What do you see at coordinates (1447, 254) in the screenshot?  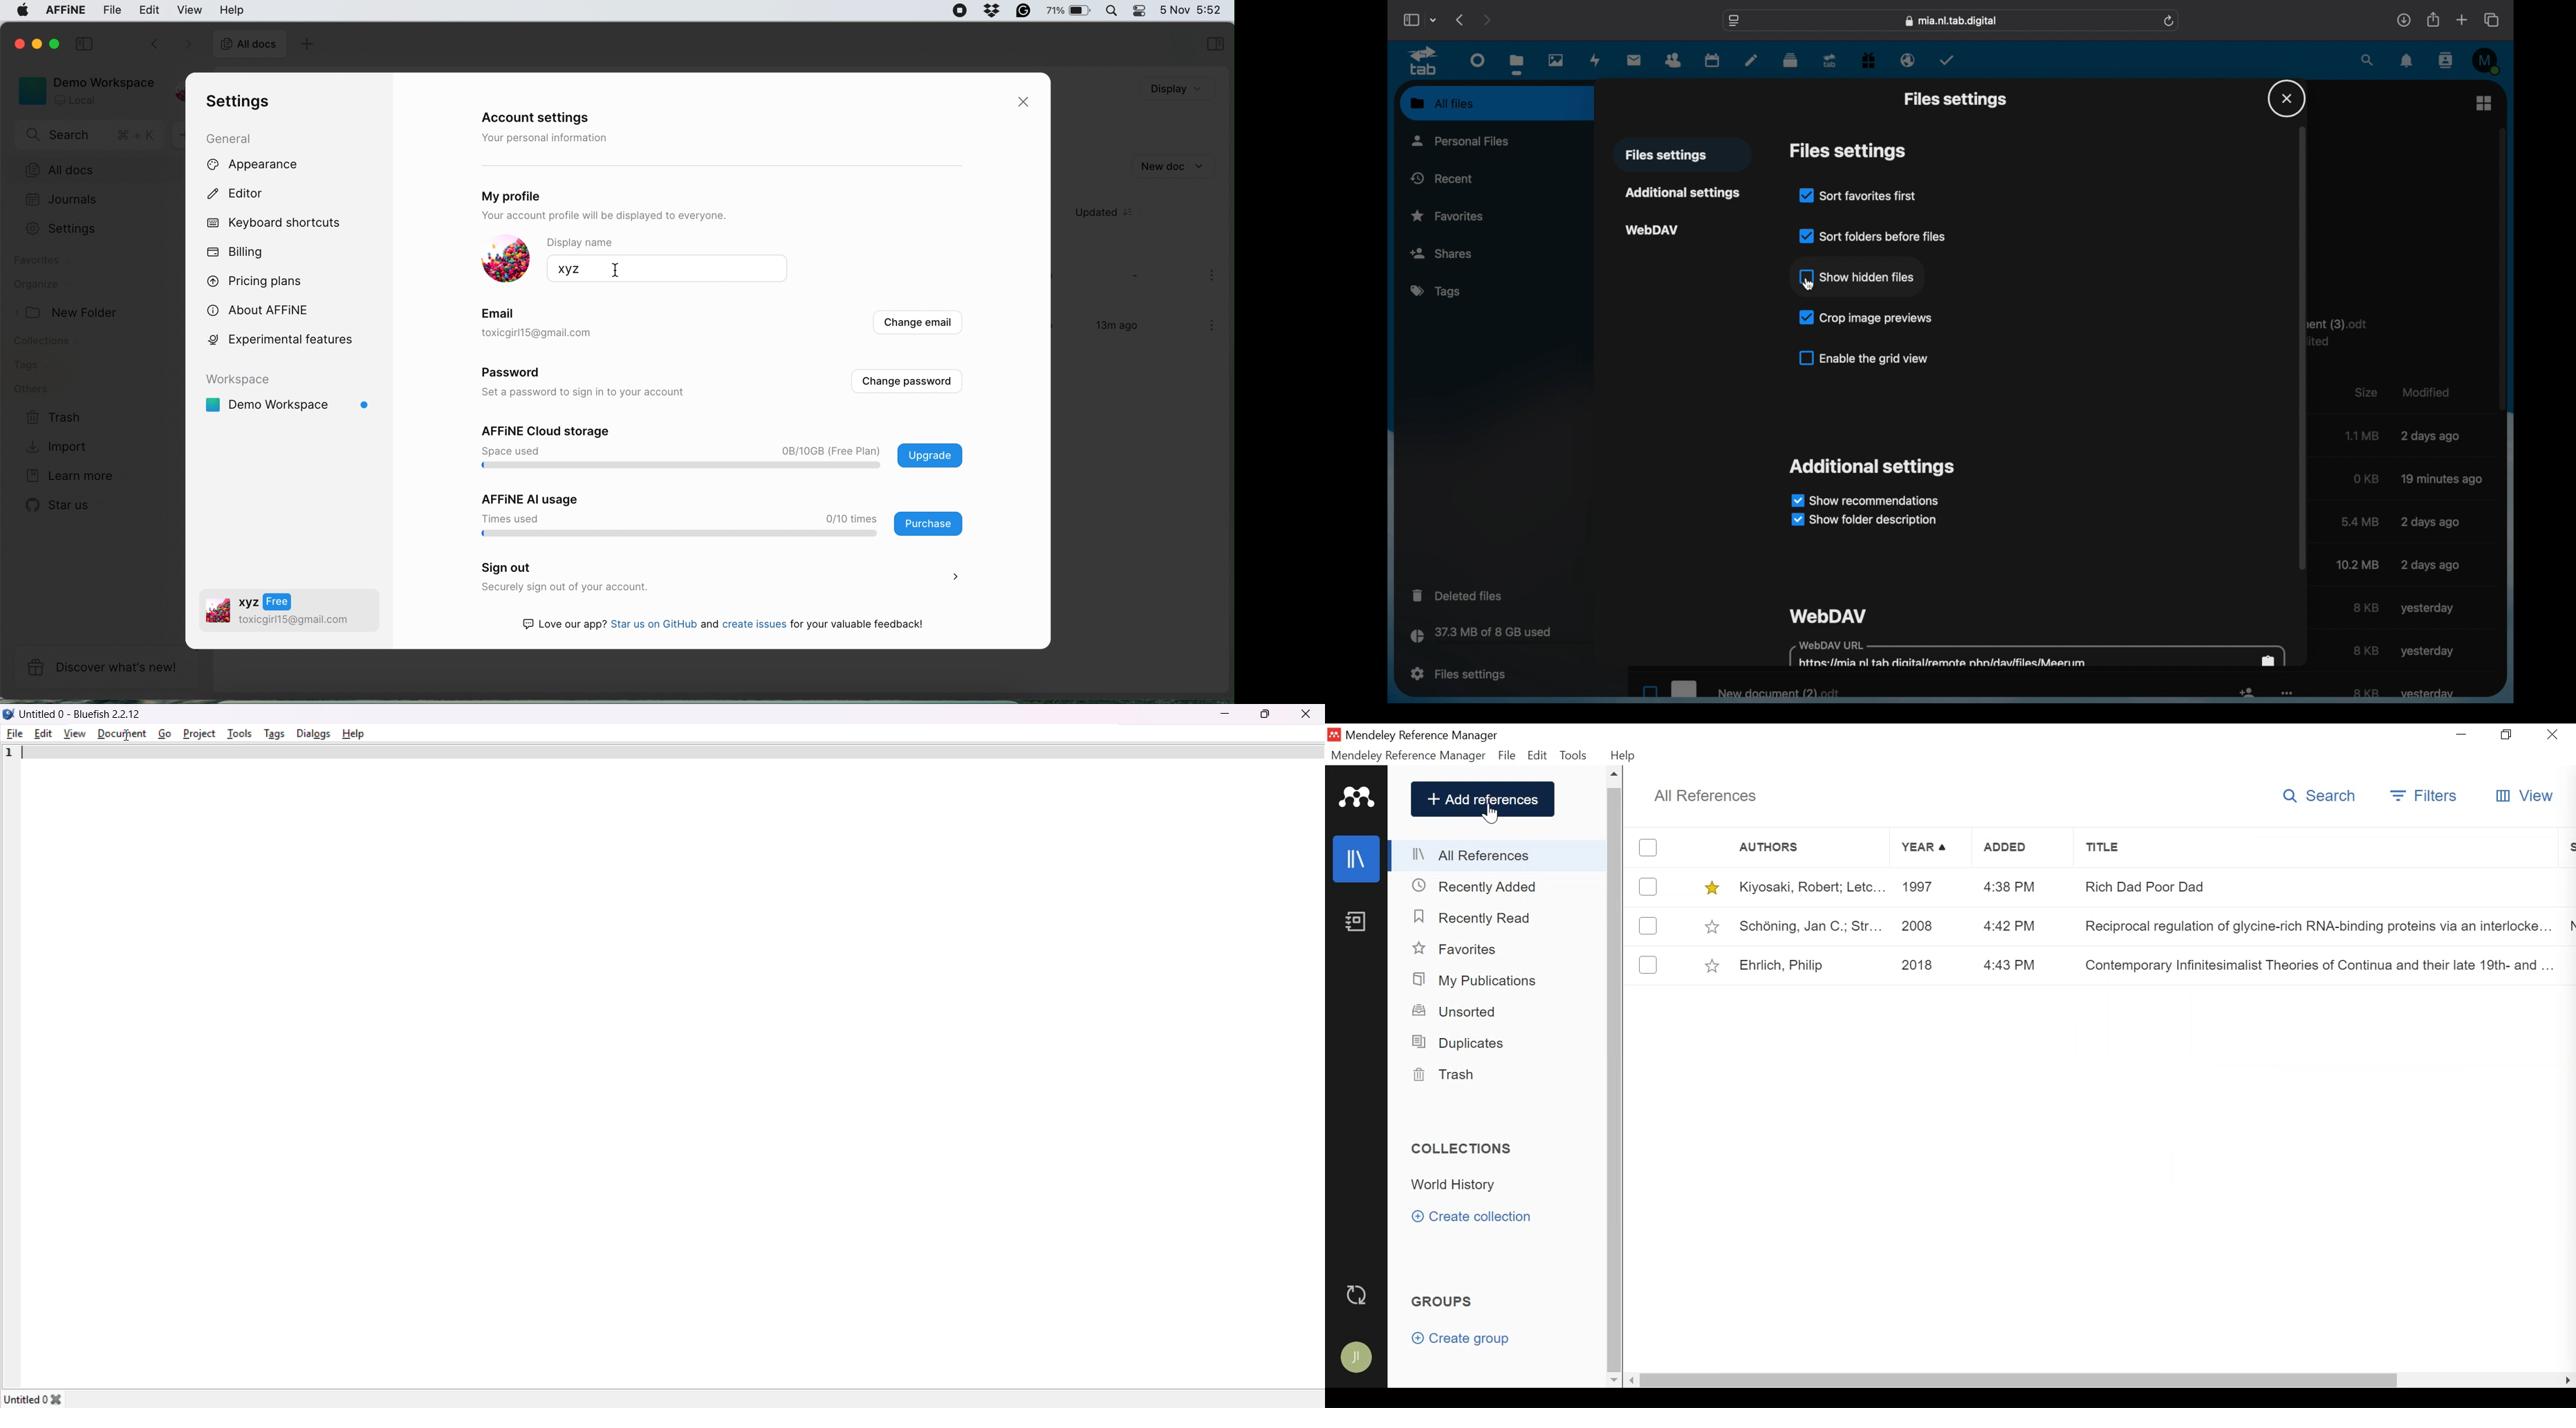 I see `shares` at bounding box center [1447, 254].